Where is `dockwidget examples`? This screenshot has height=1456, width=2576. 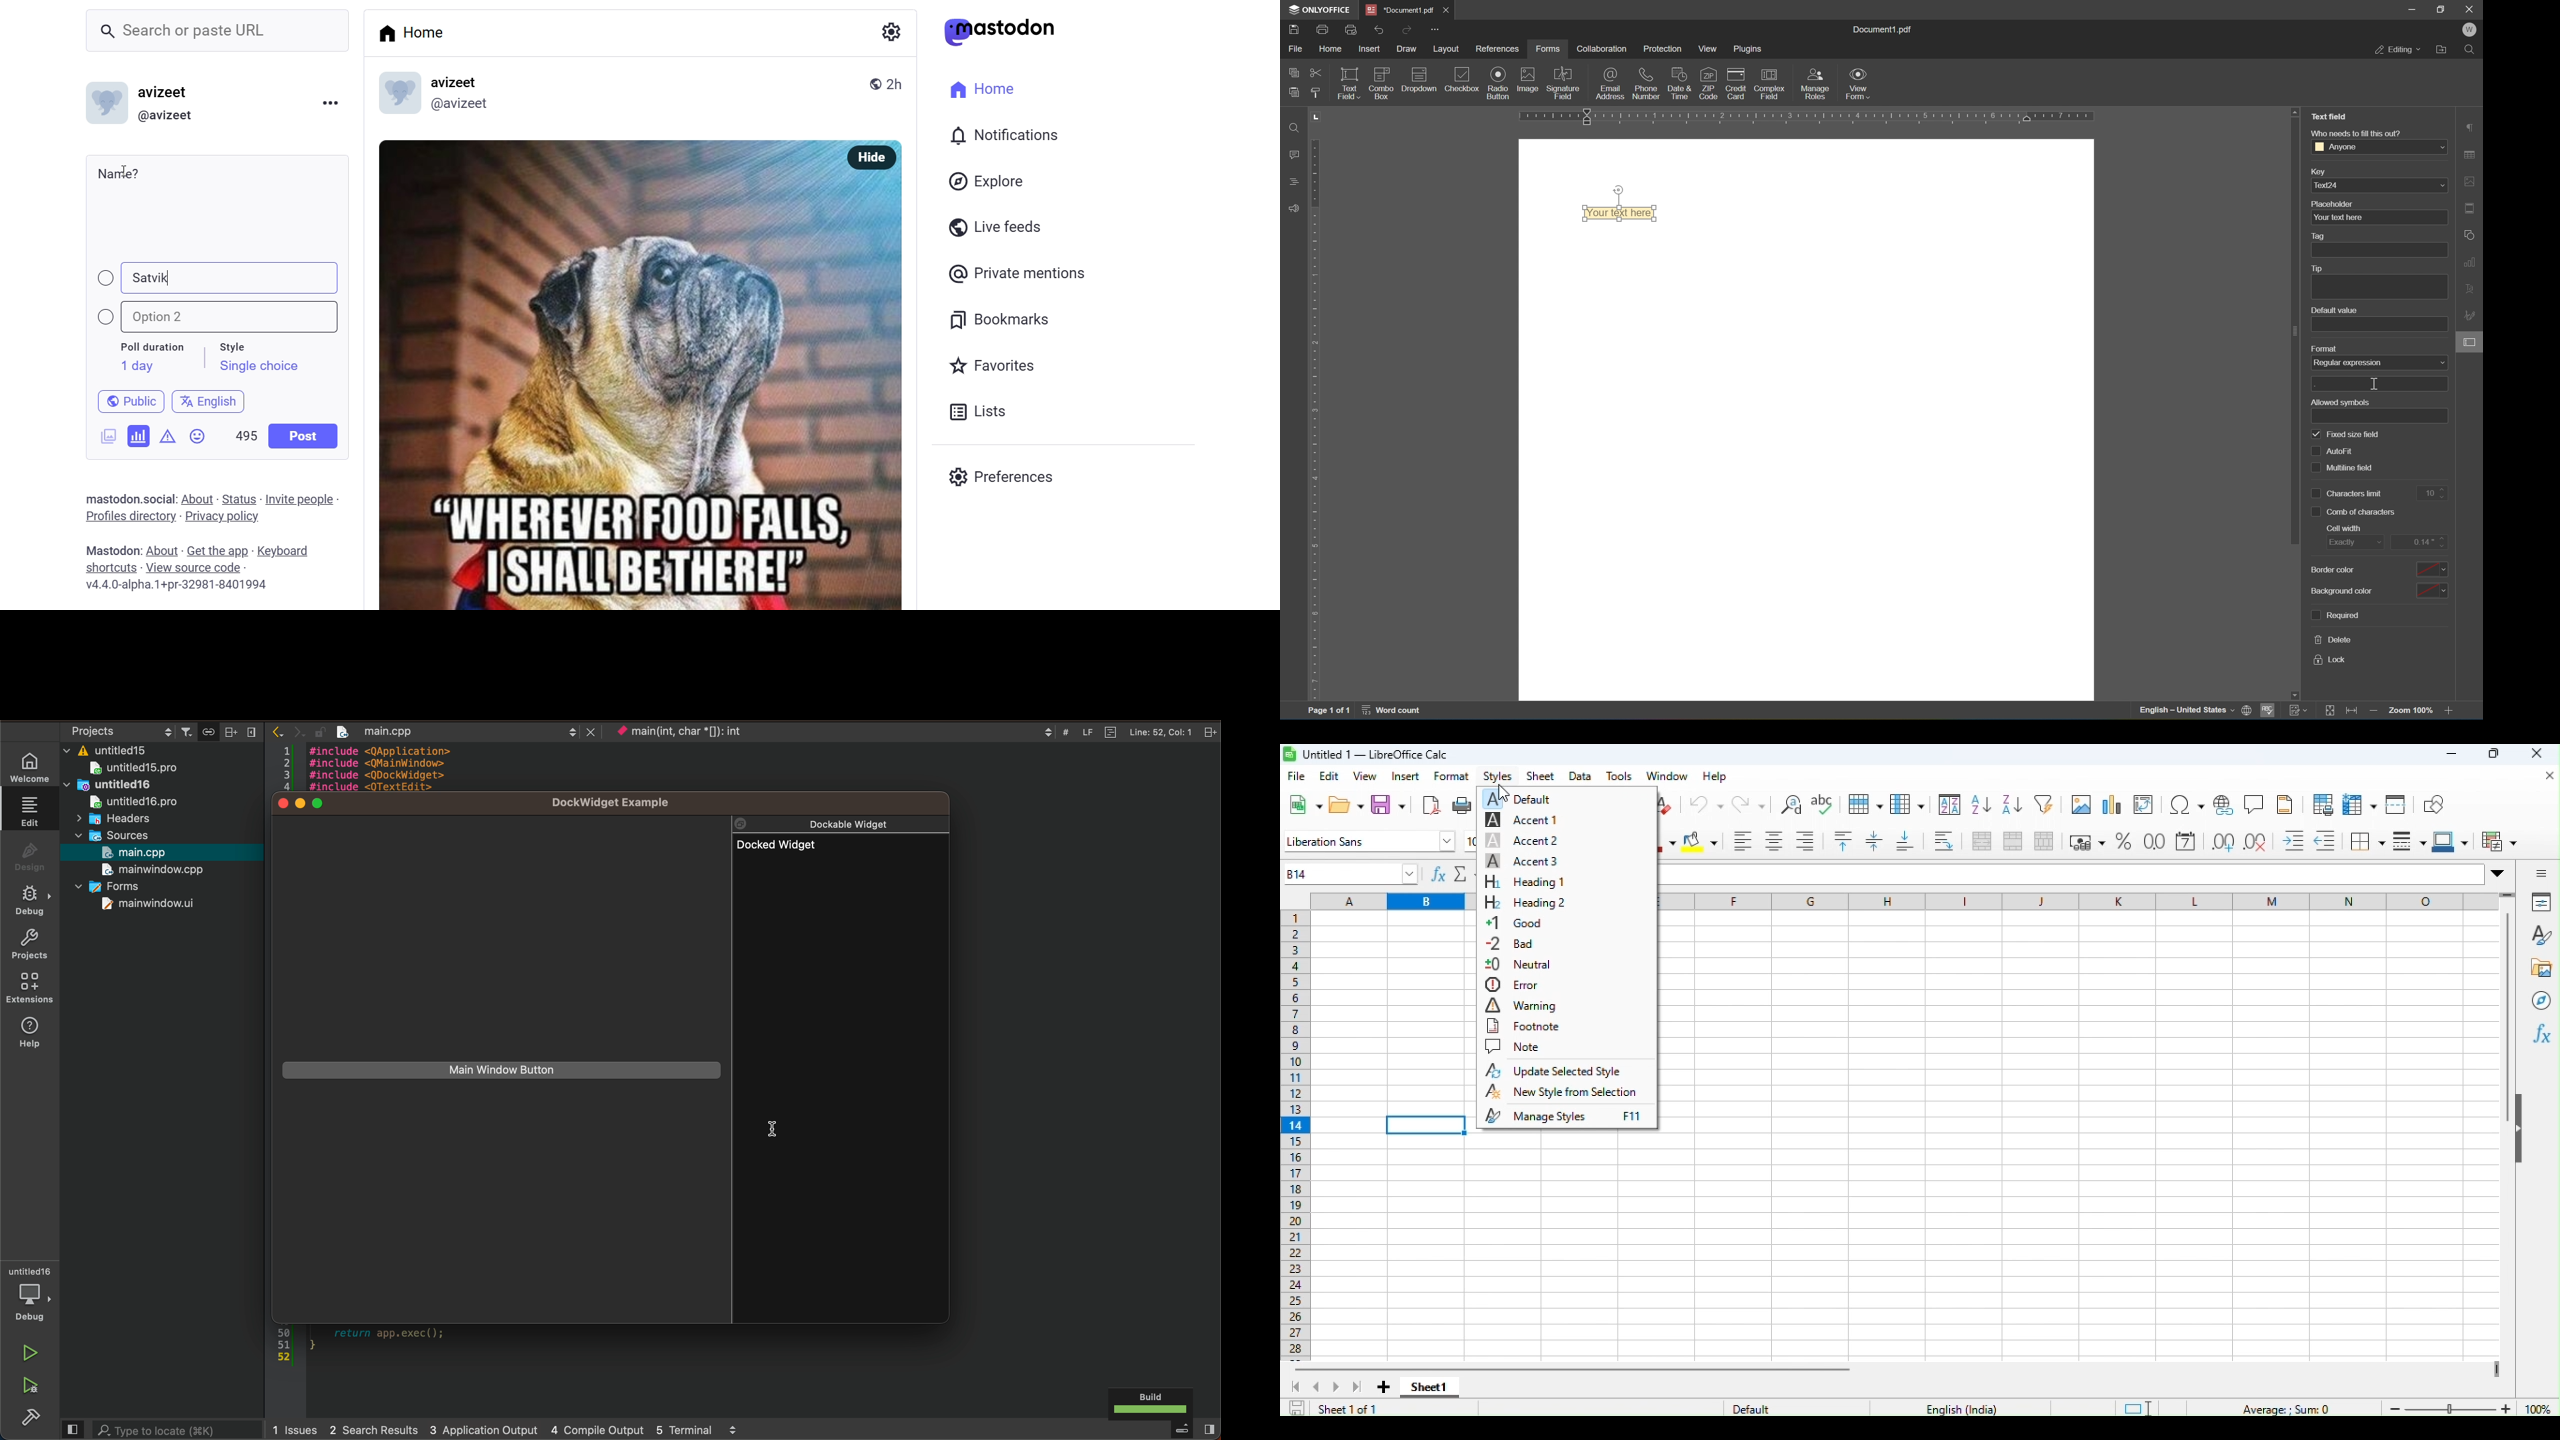
dockwidget examples is located at coordinates (625, 804).